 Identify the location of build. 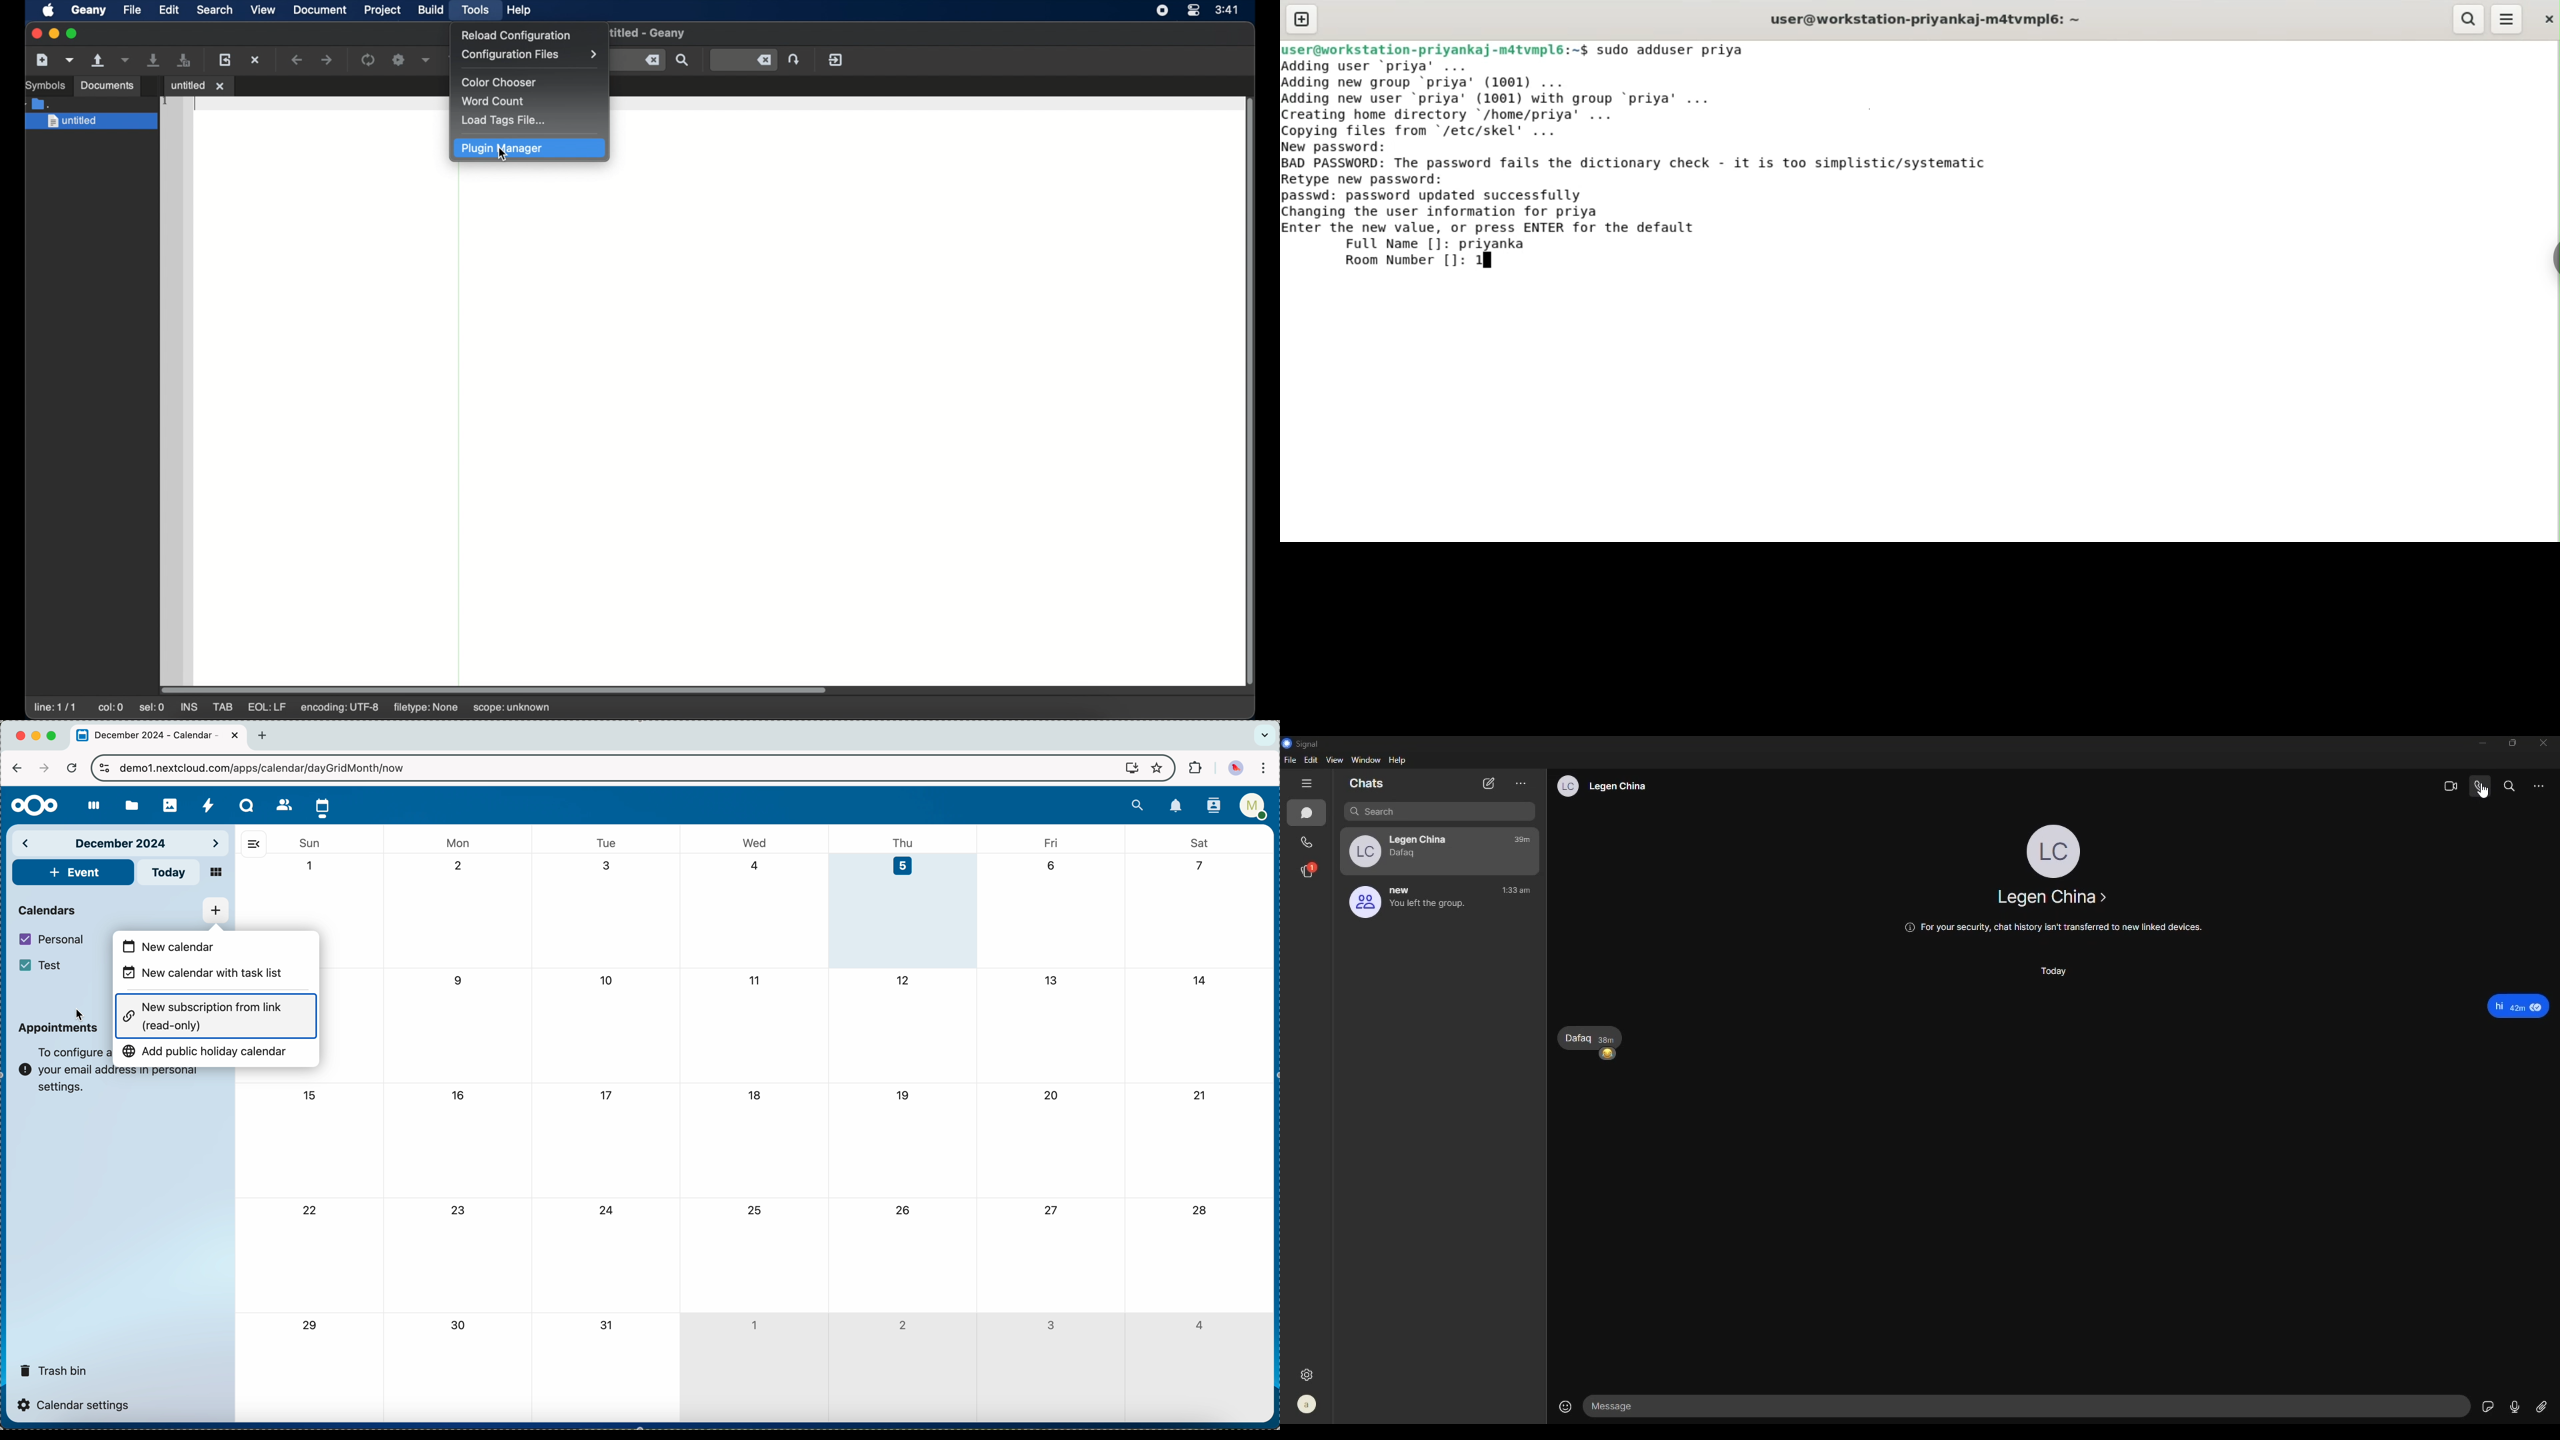
(431, 10).